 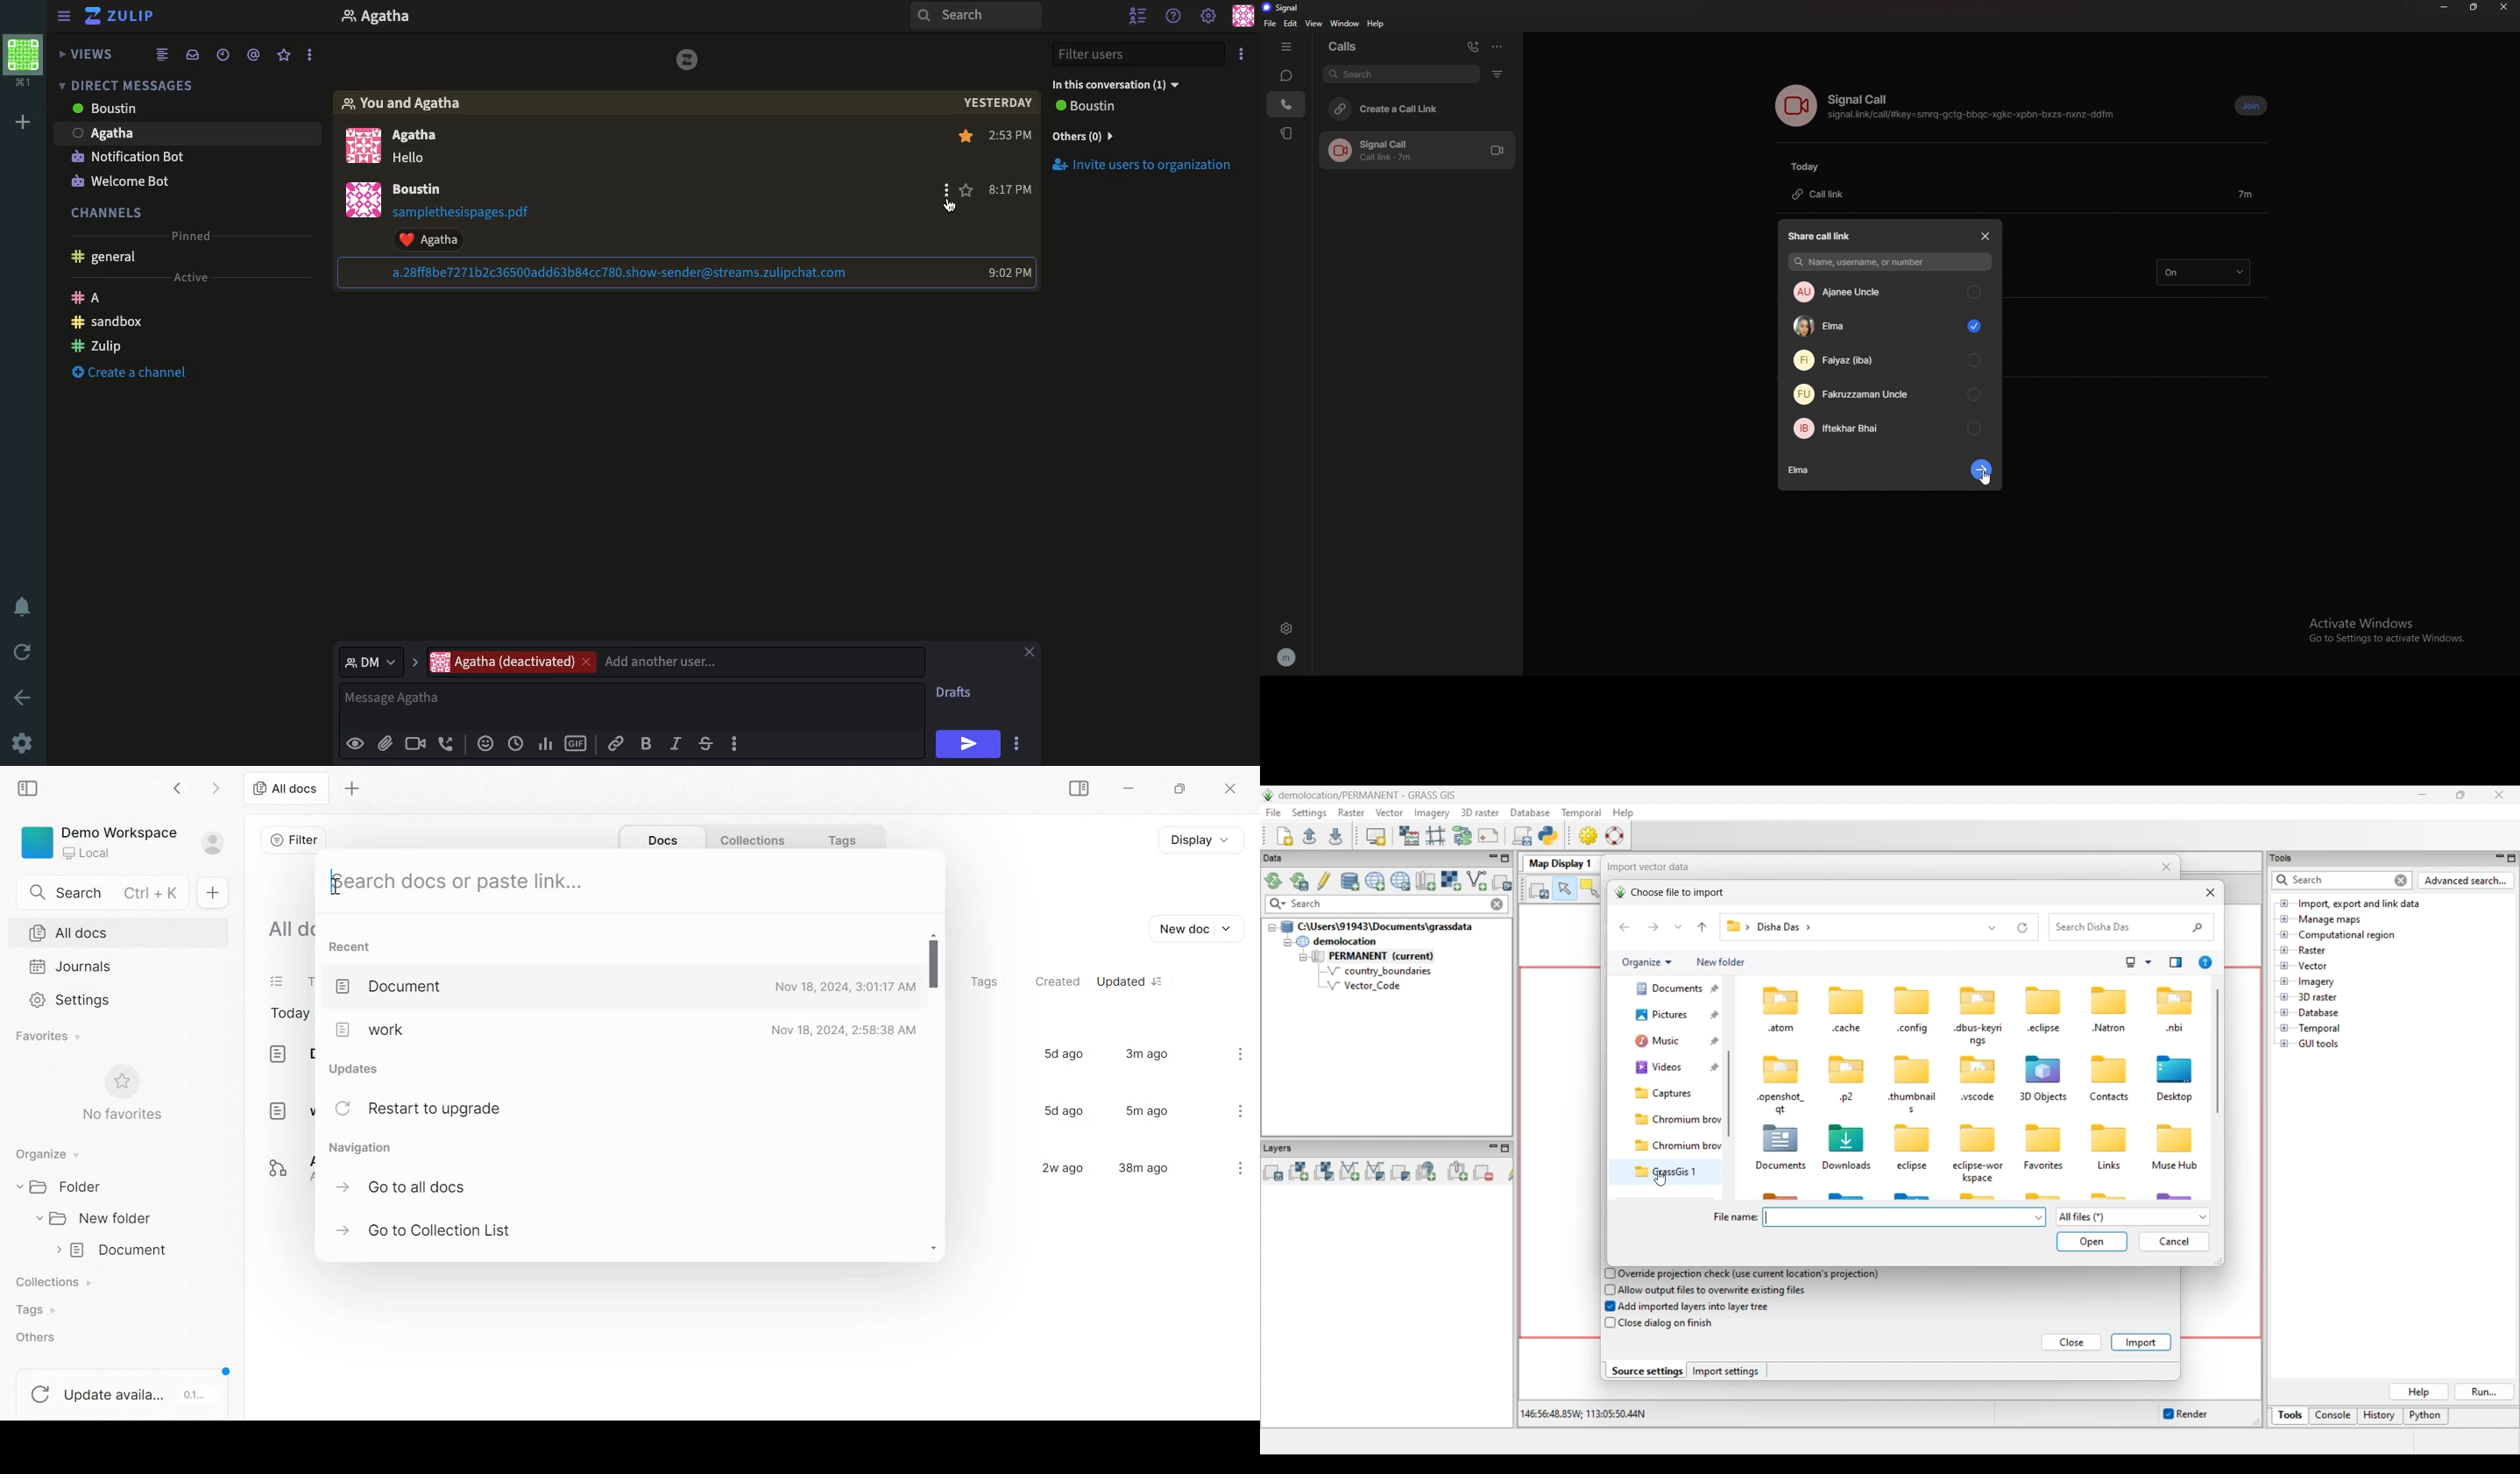 I want to click on Profile, so click(x=1245, y=15).